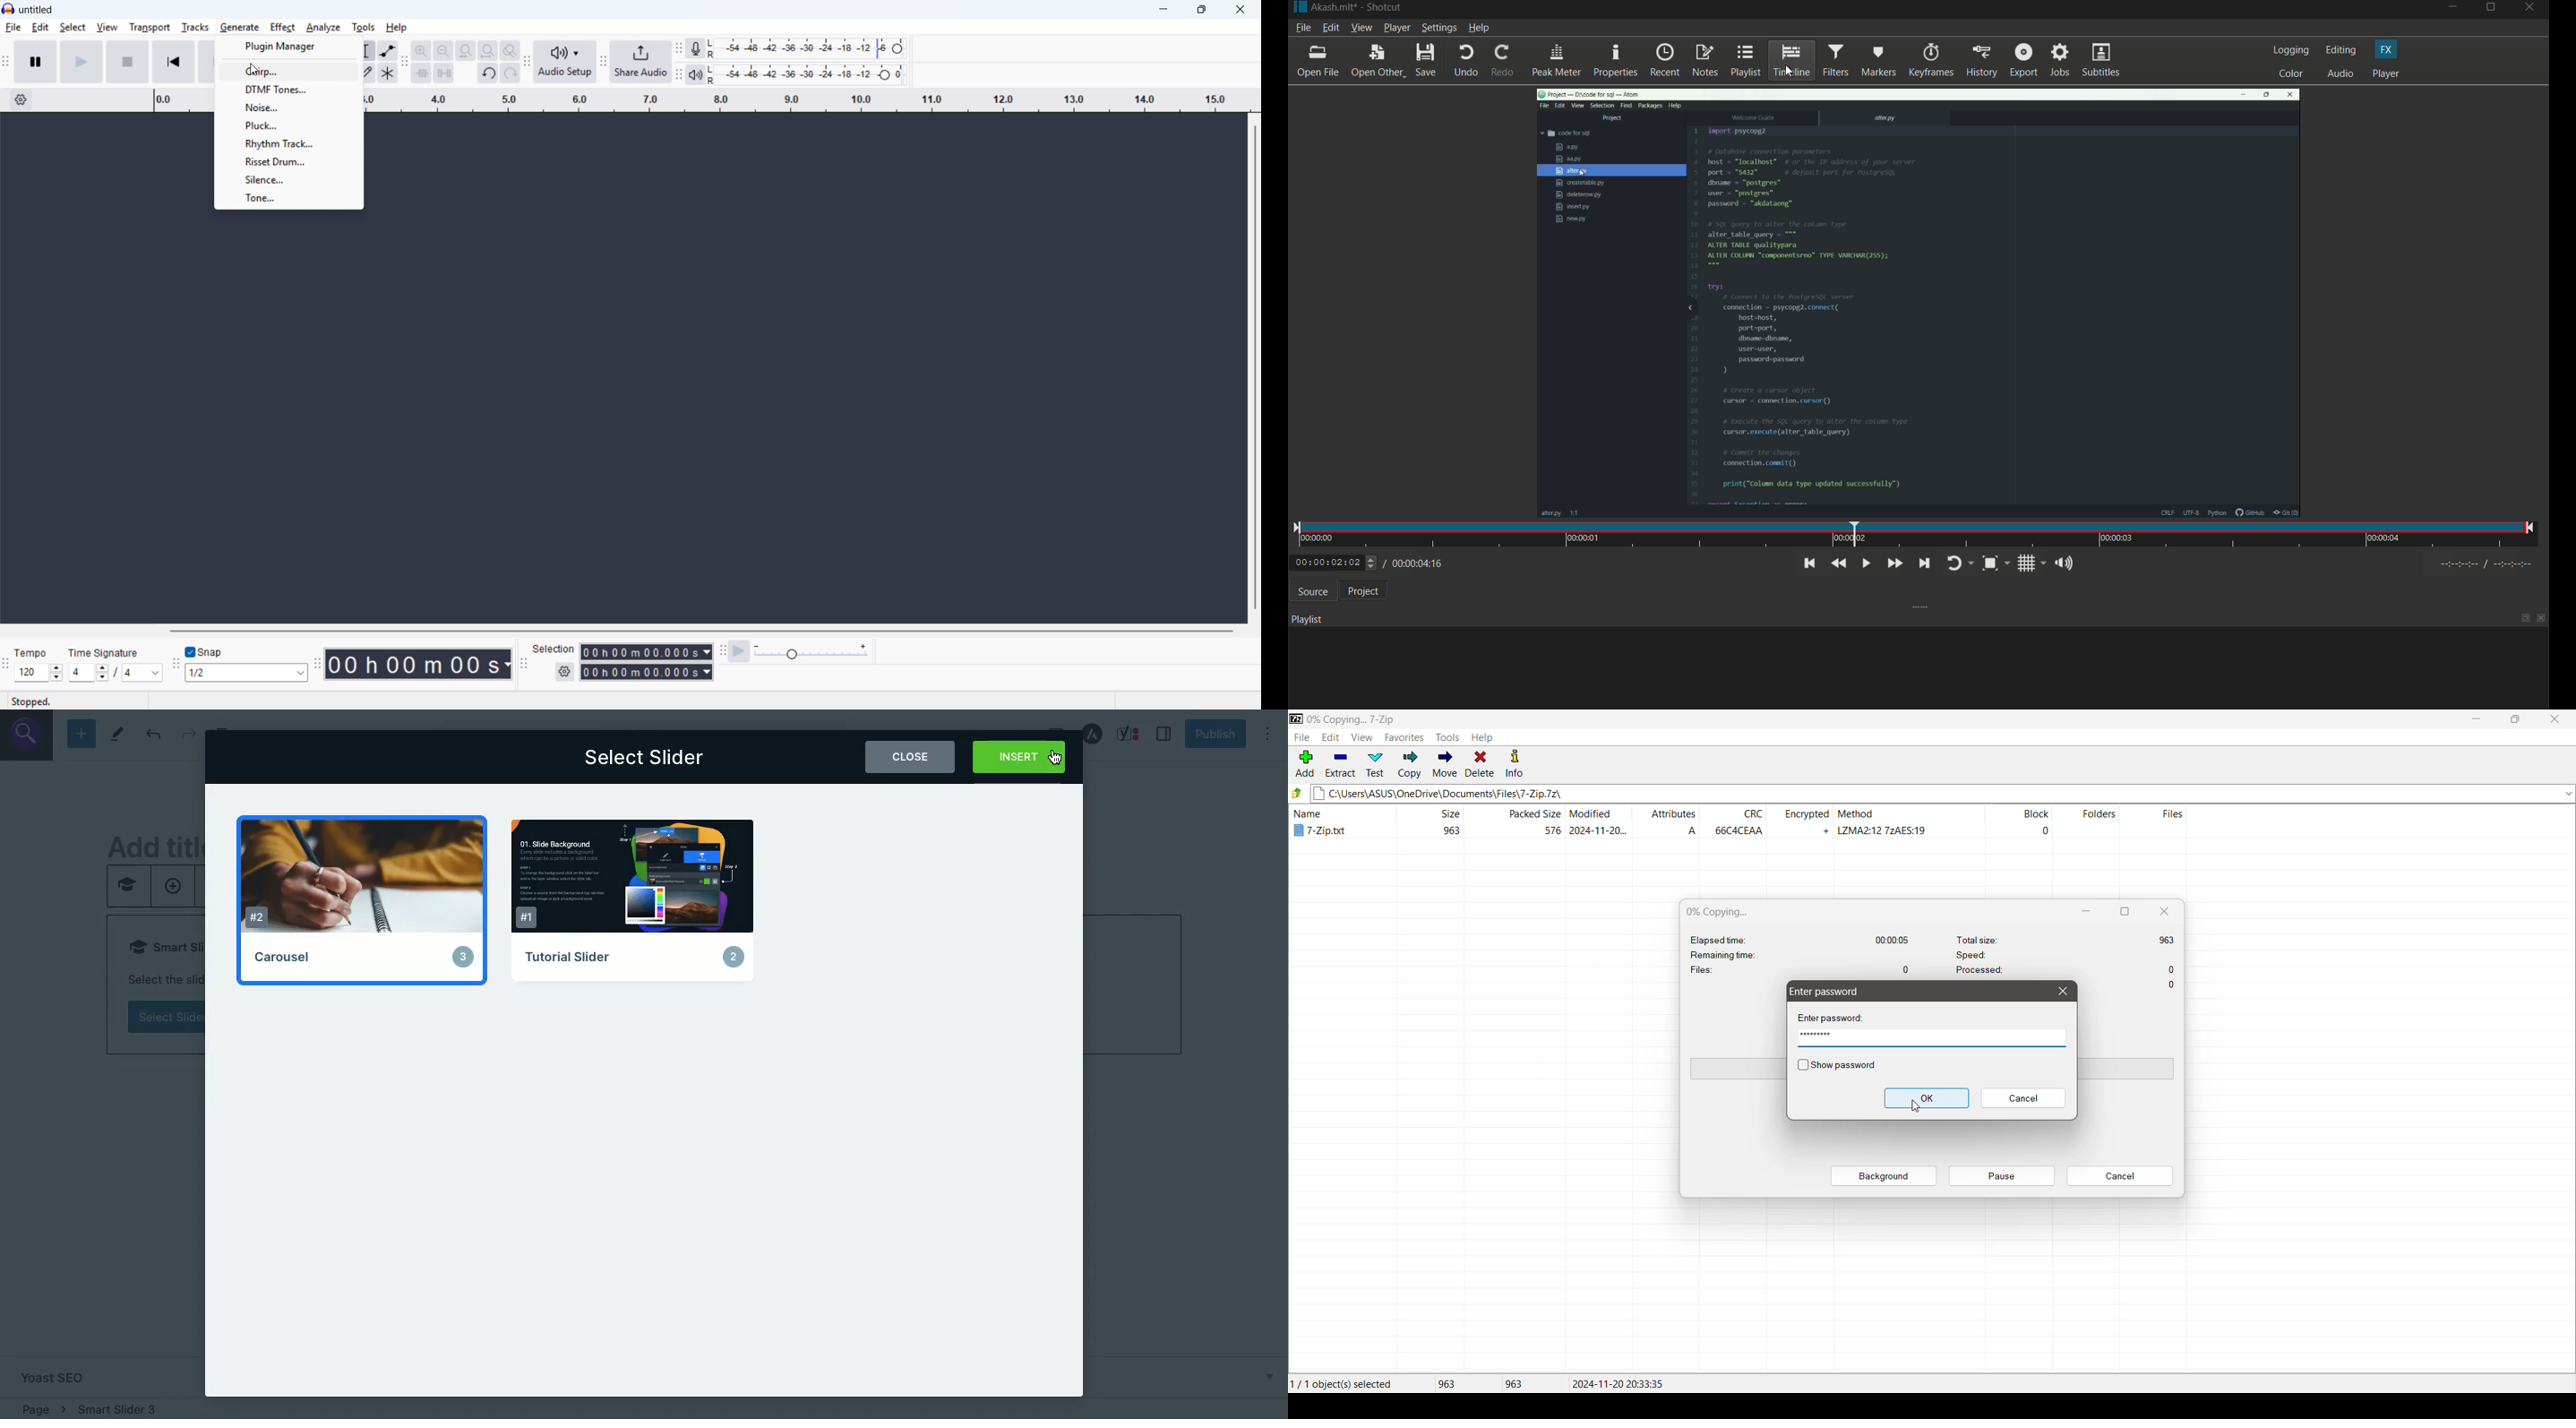 The height and width of the screenshot is (1428, 2576). Describe the element at coordinates (282, 27) in the screenshot. I see `Effect ` at that location.